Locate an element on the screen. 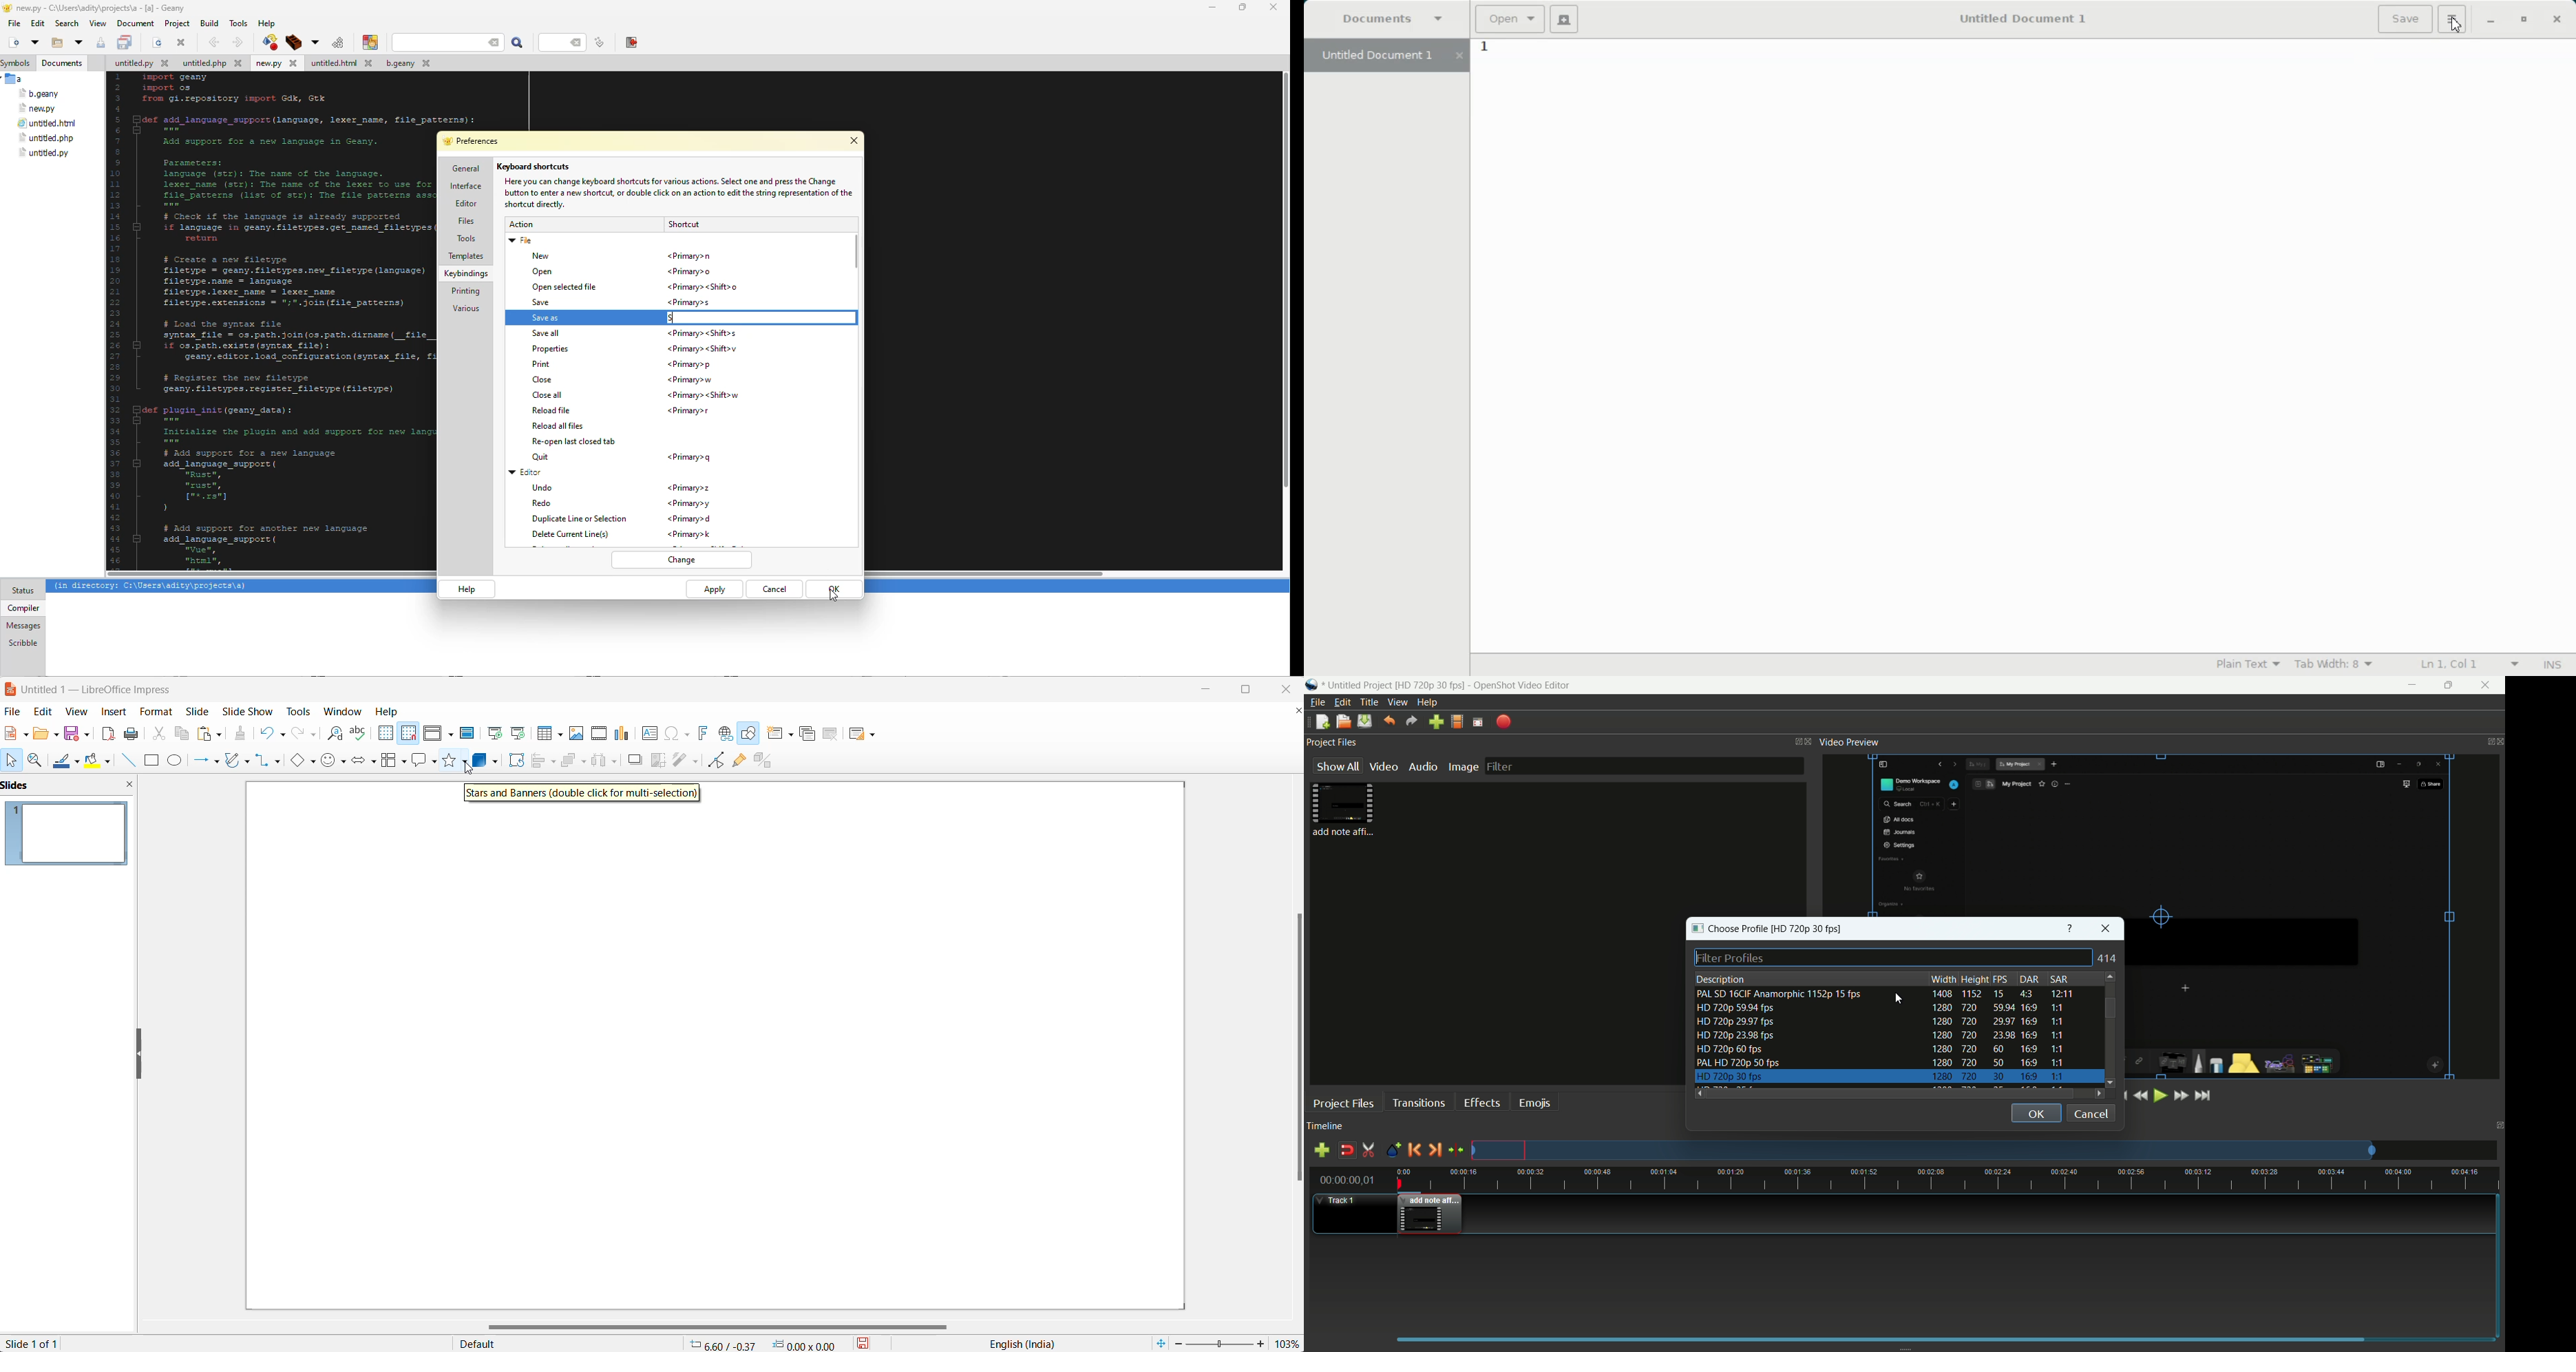 The width and height of the screenshot is (2576, 1372). close is located at coordinates (1289, 690).